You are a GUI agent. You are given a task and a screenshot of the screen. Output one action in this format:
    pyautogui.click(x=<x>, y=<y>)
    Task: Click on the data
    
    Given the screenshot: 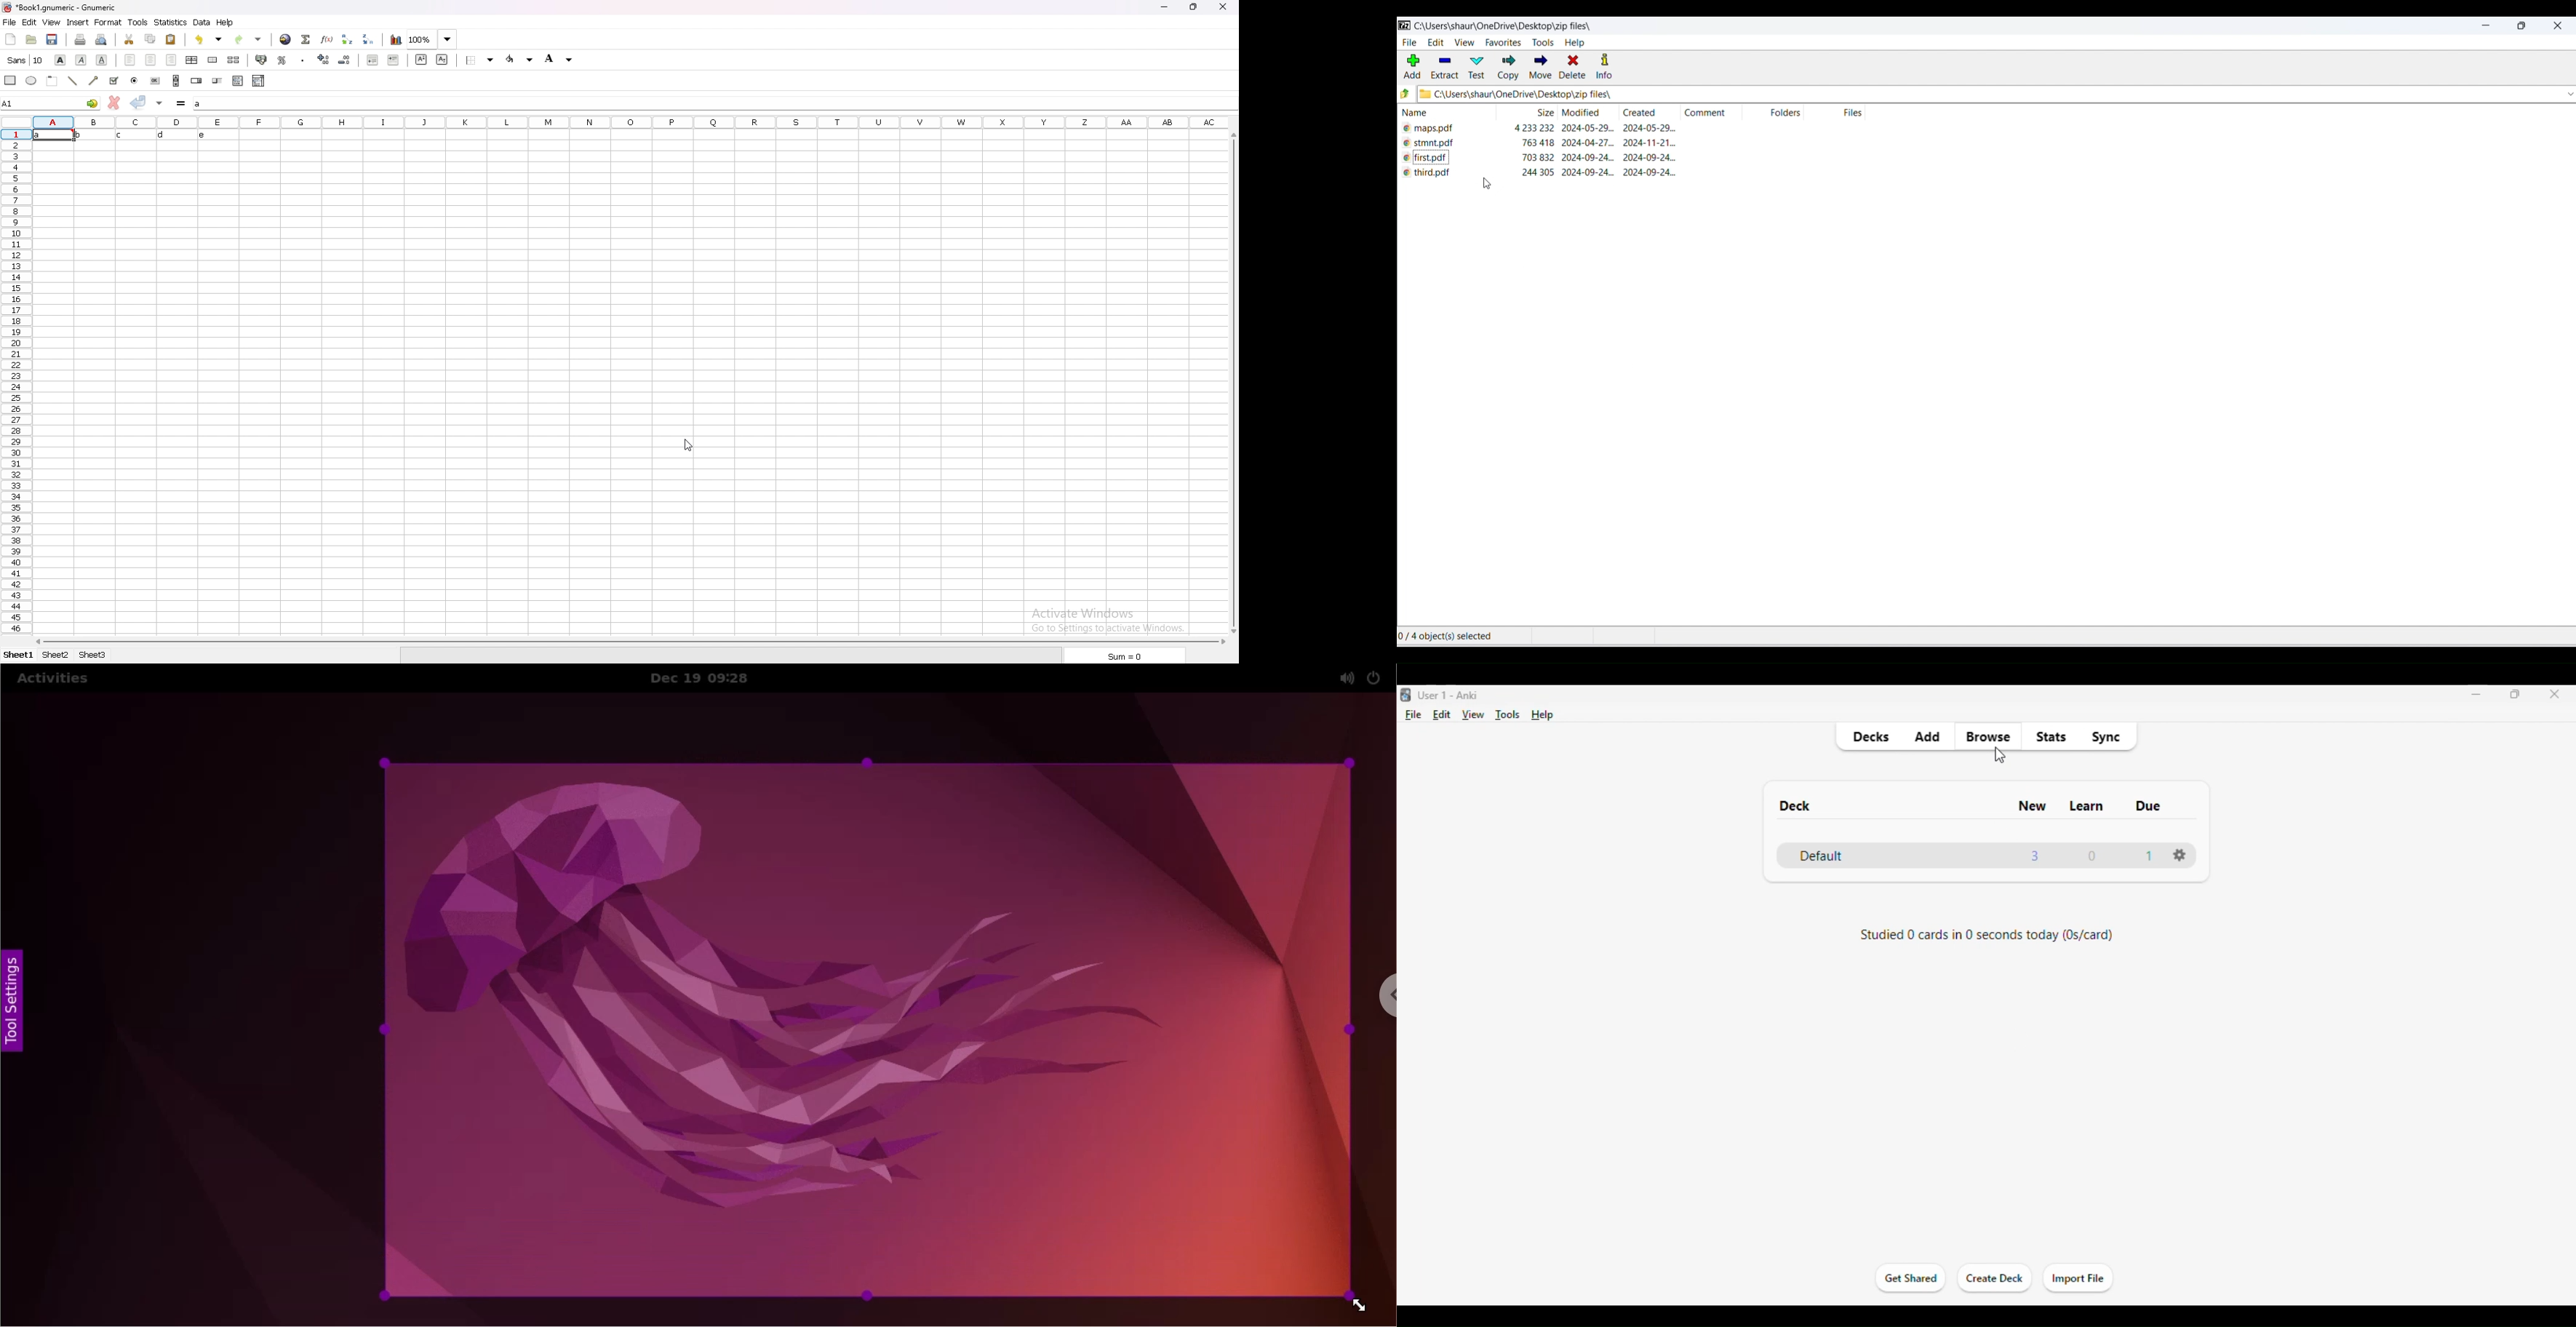 What is the action you would take?
    pyautogui.click(x=203, y=22)
    